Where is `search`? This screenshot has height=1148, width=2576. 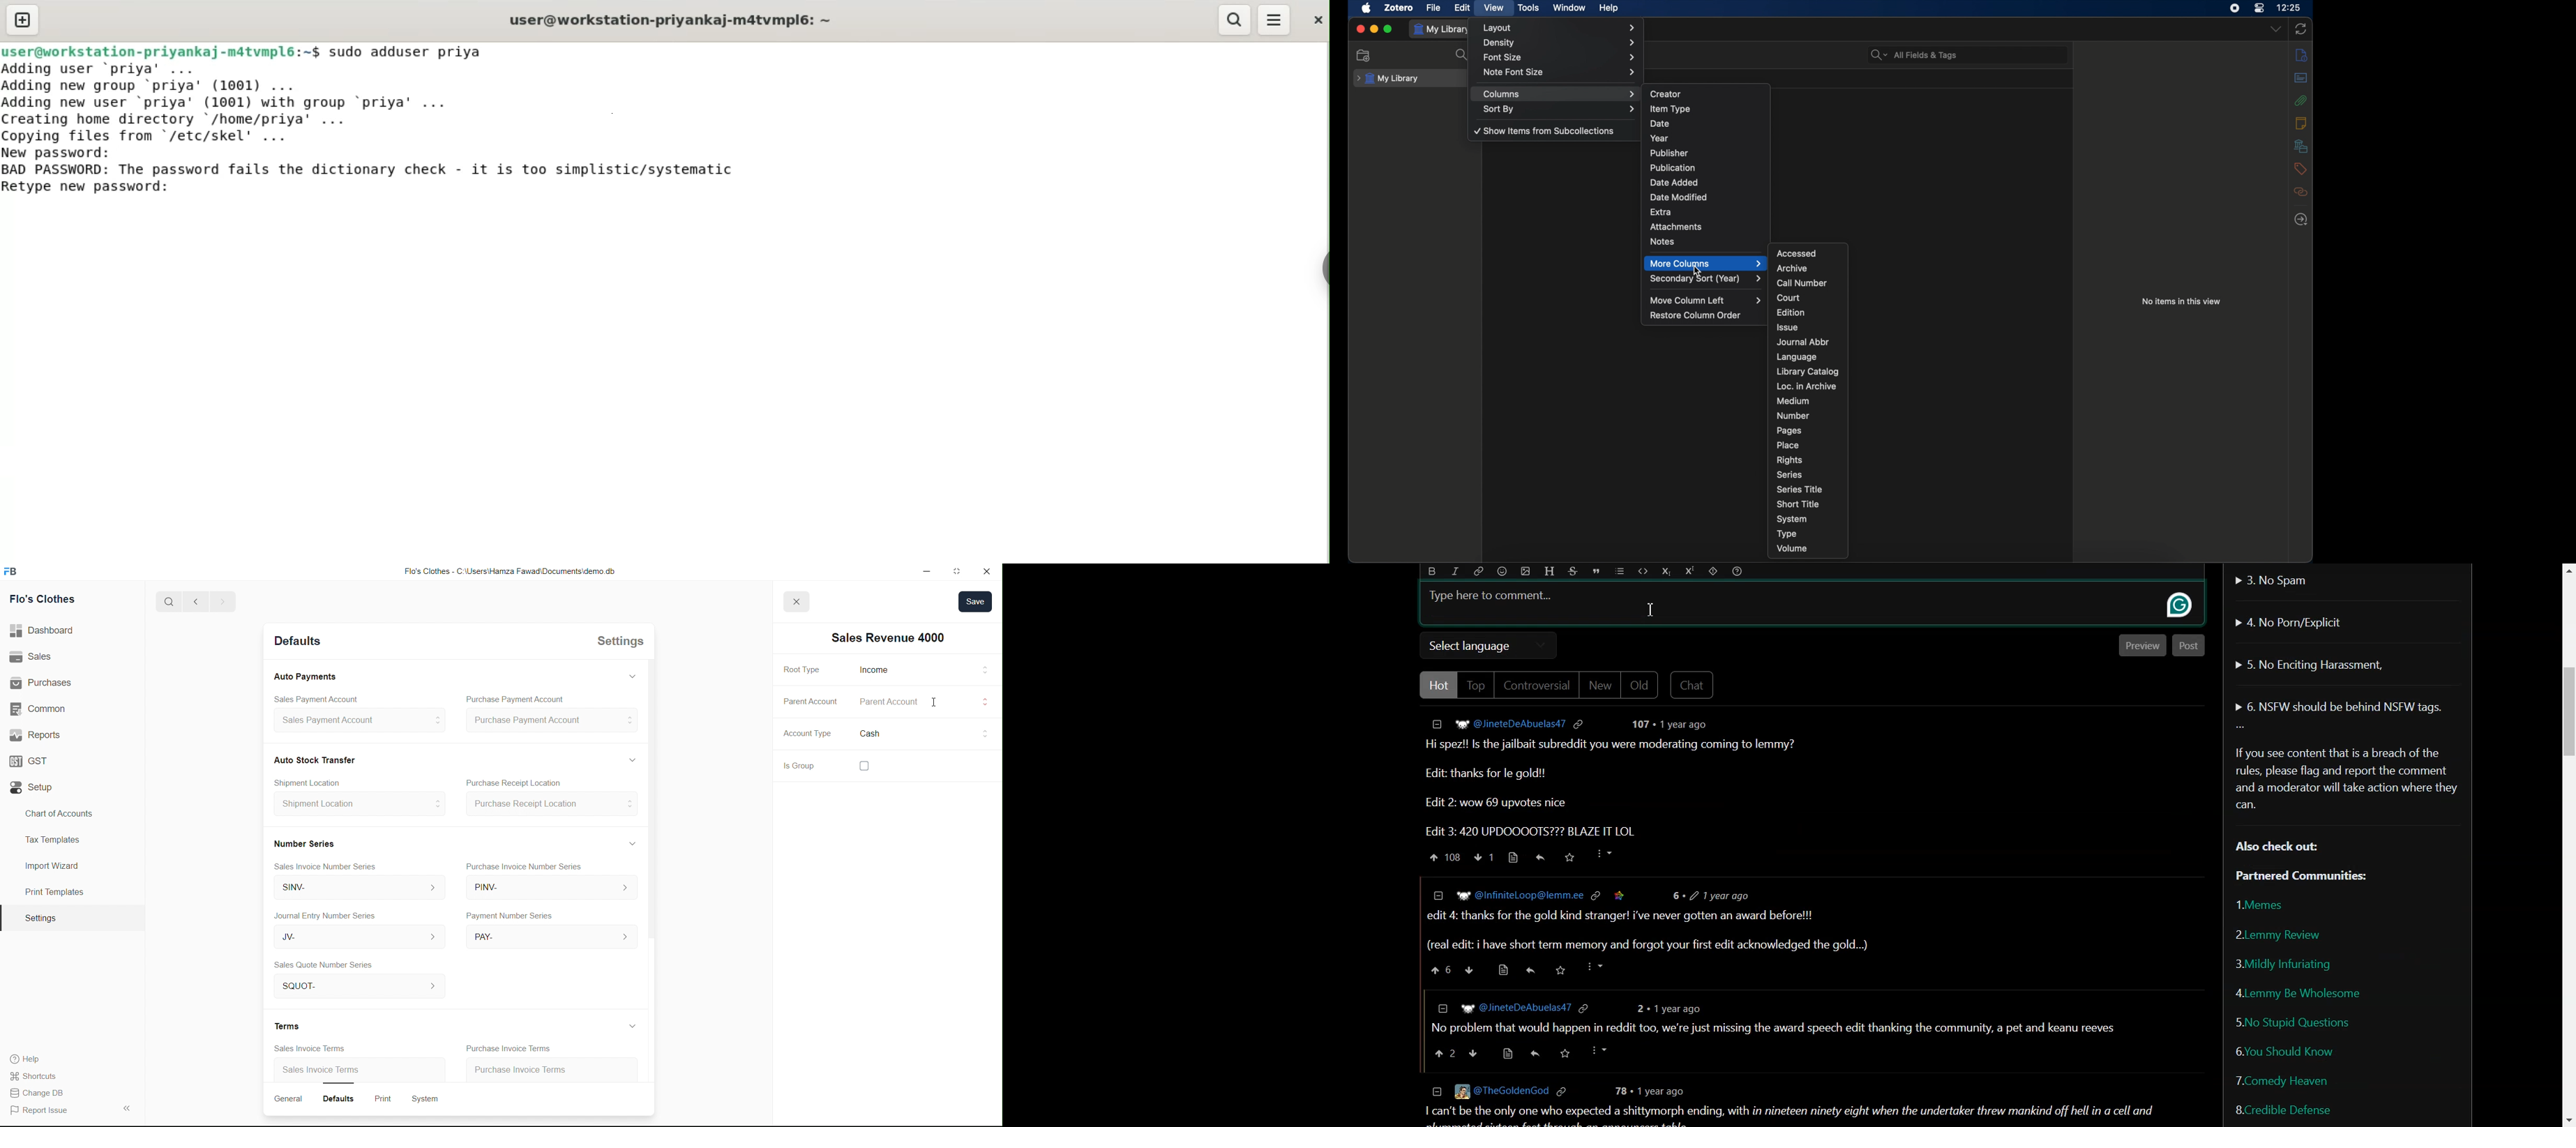
search is located at coordinates (1462, 55).